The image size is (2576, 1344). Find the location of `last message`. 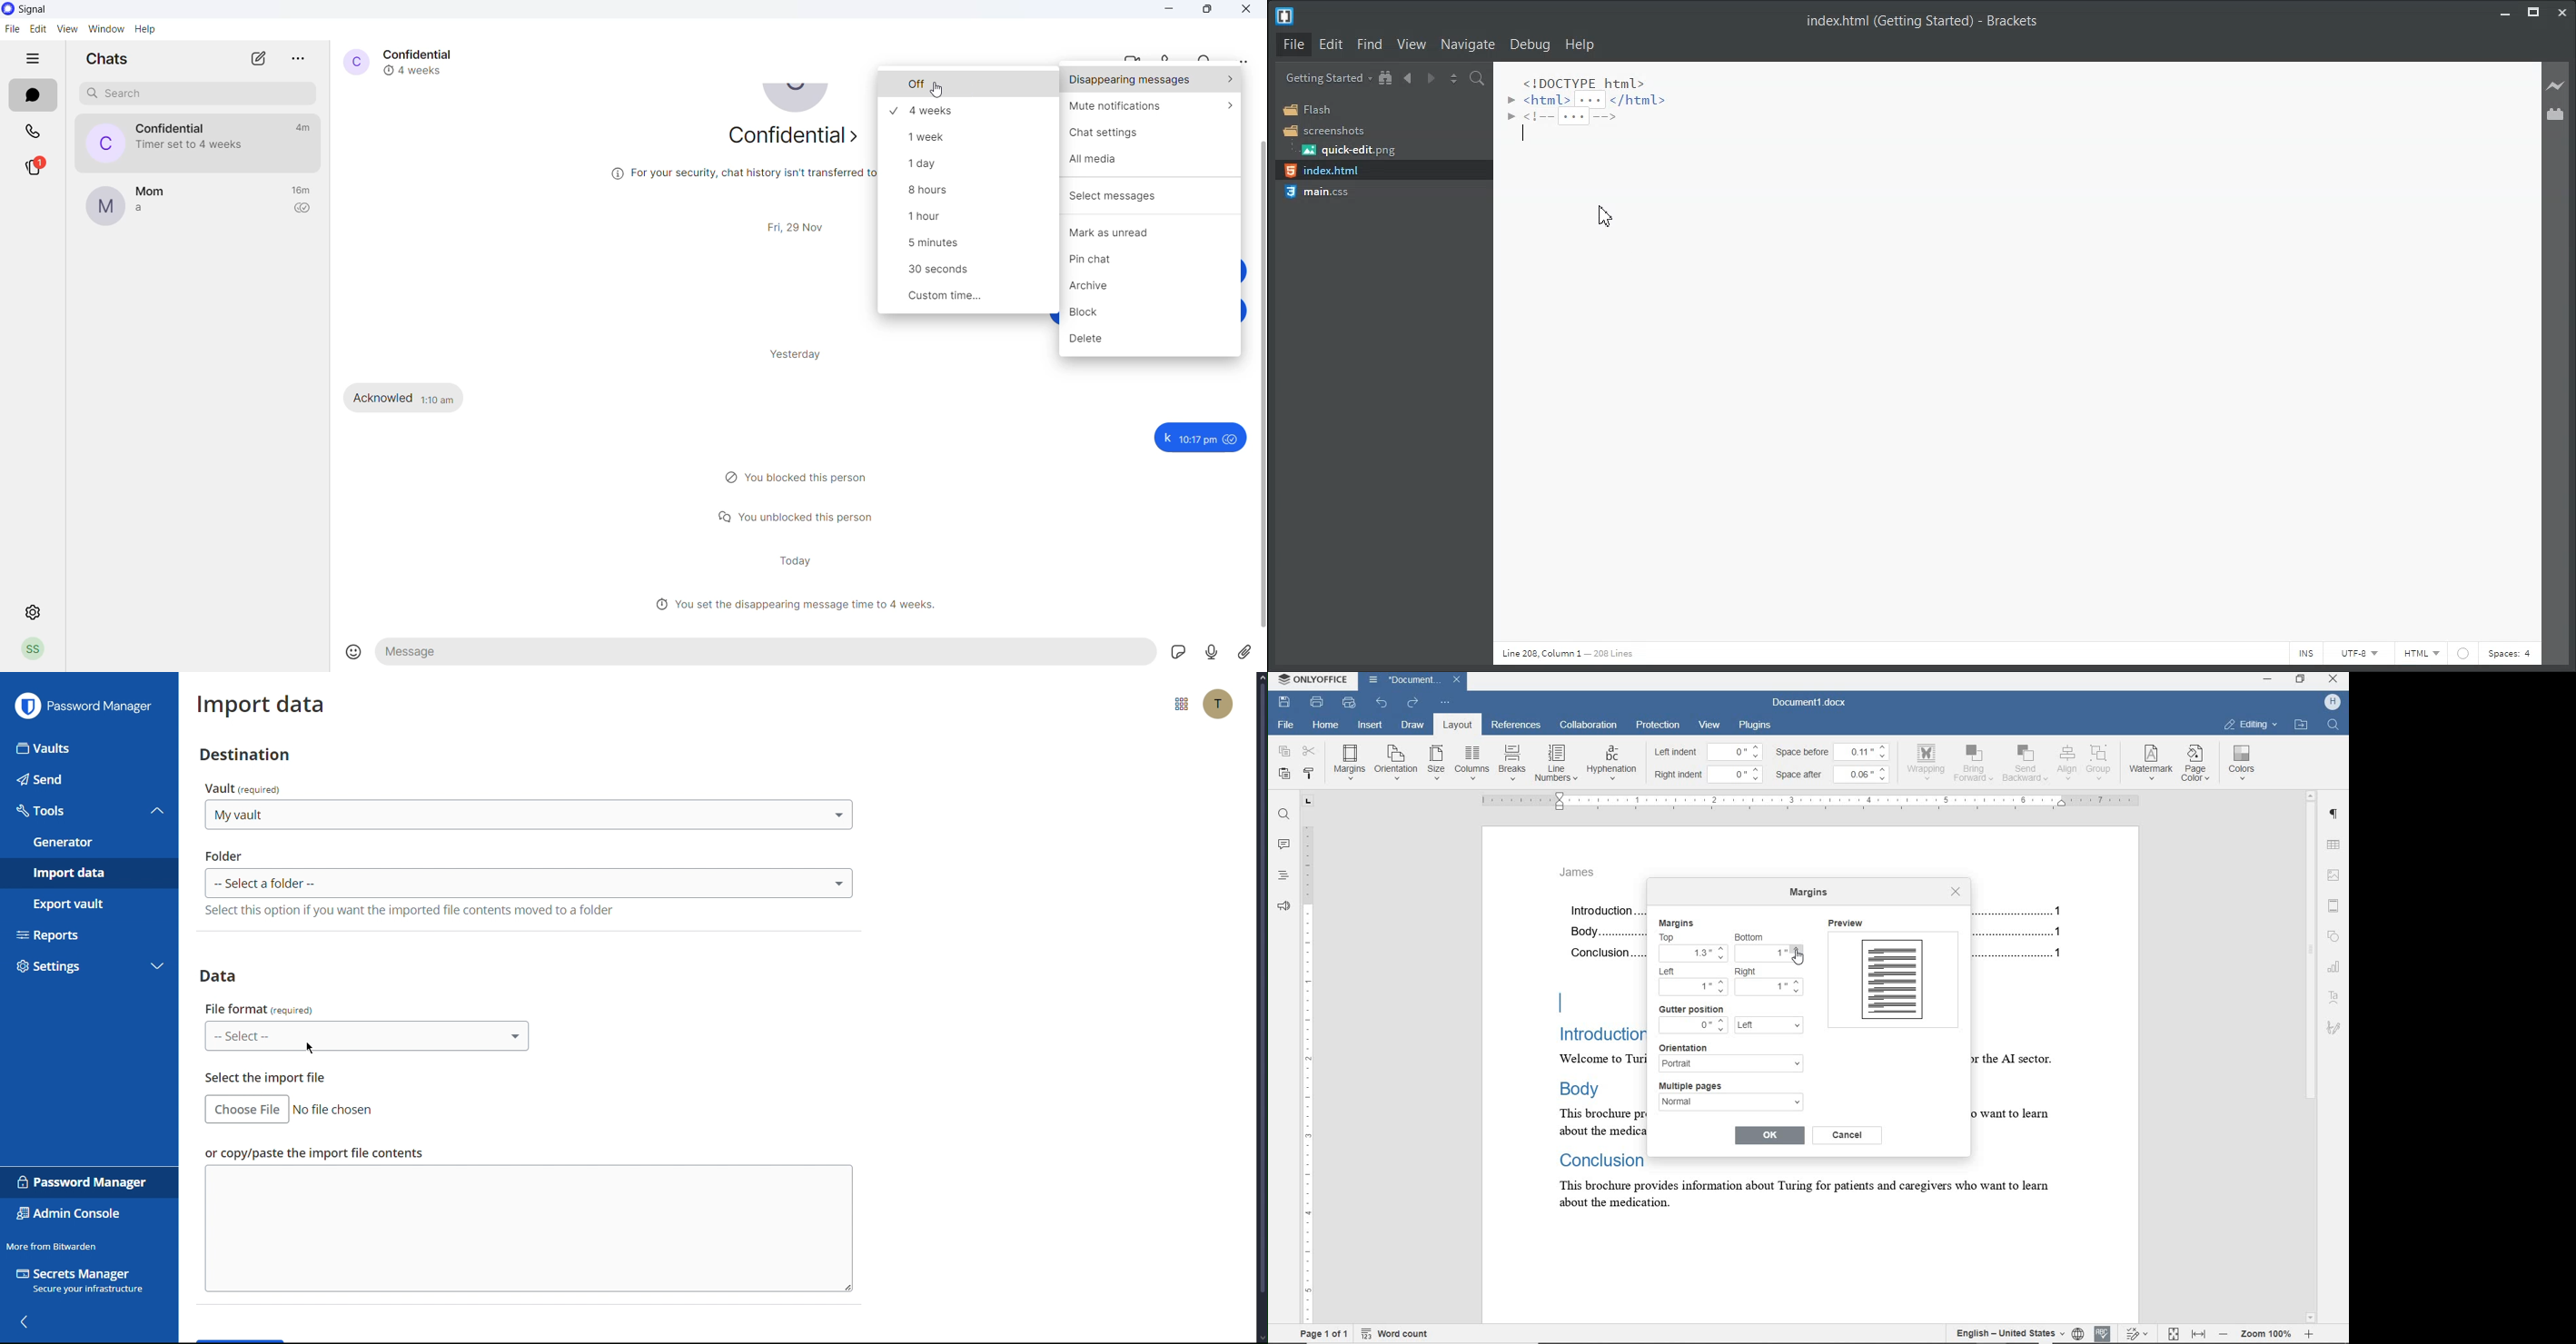

last message is located at coordinates (157, 214).